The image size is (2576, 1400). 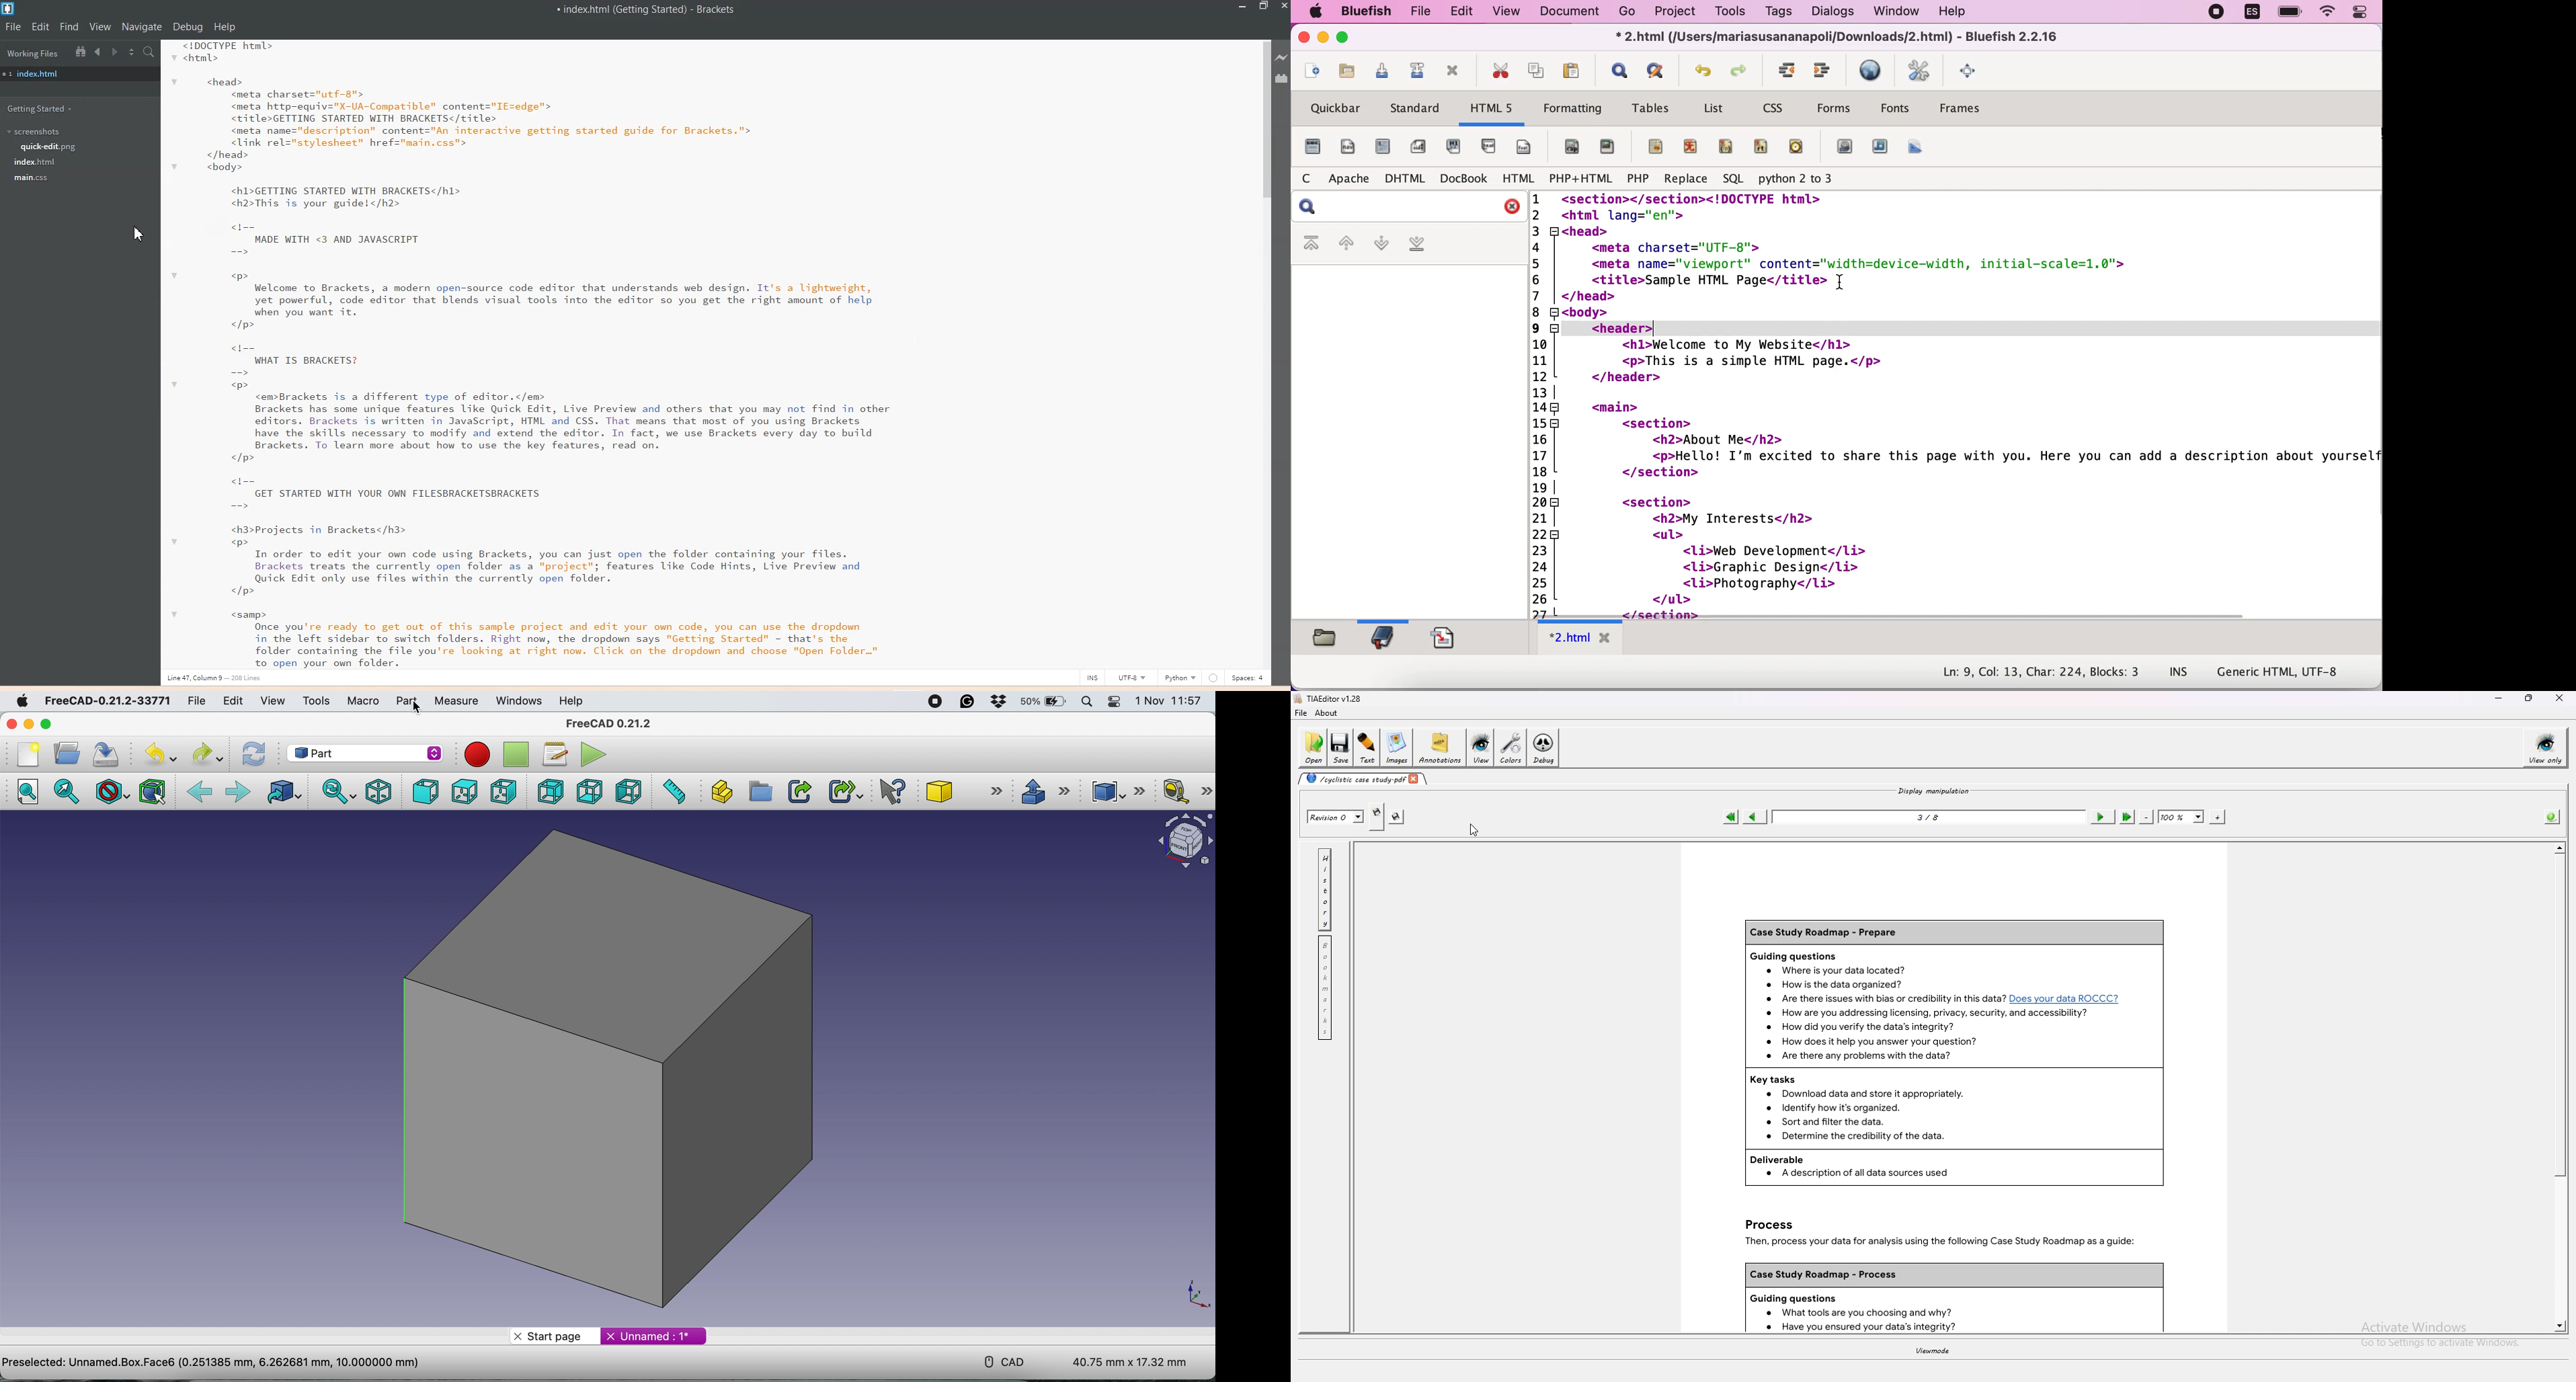 What do you see at coordinates (1881, 146) in the screenshot?
I see `audio` at bounding box center [1881, 146].